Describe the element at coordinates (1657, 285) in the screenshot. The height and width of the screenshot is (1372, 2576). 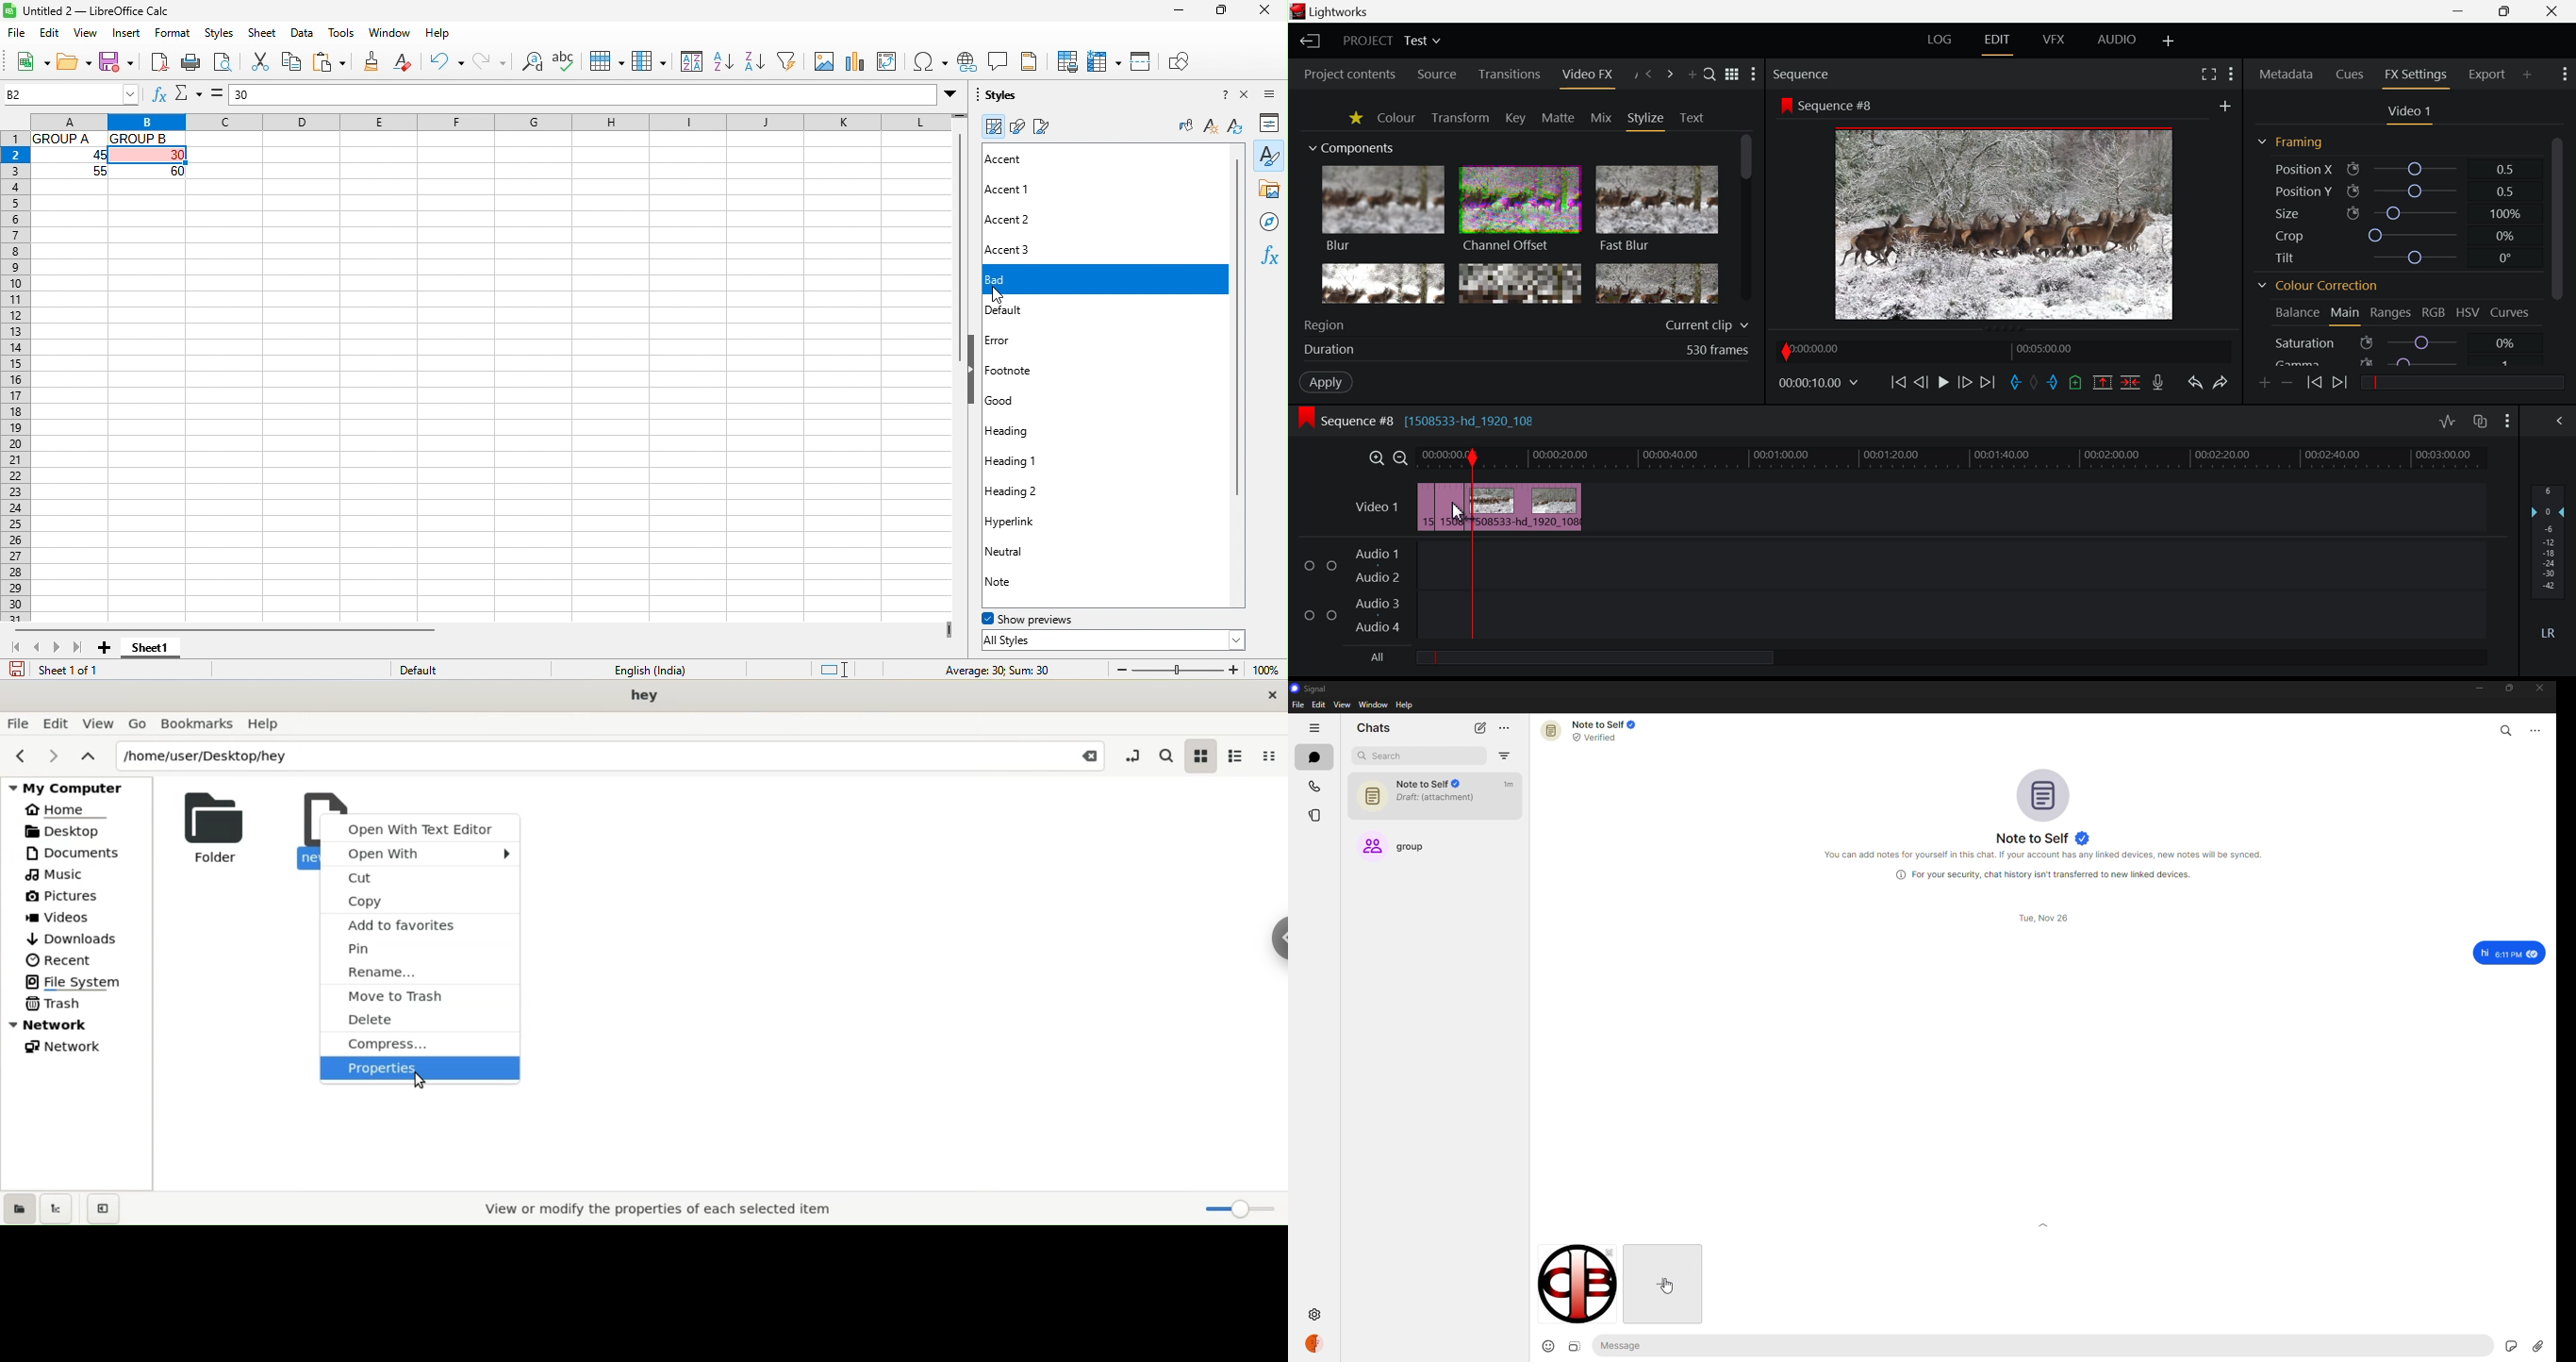
I see `Posterize` at that location.